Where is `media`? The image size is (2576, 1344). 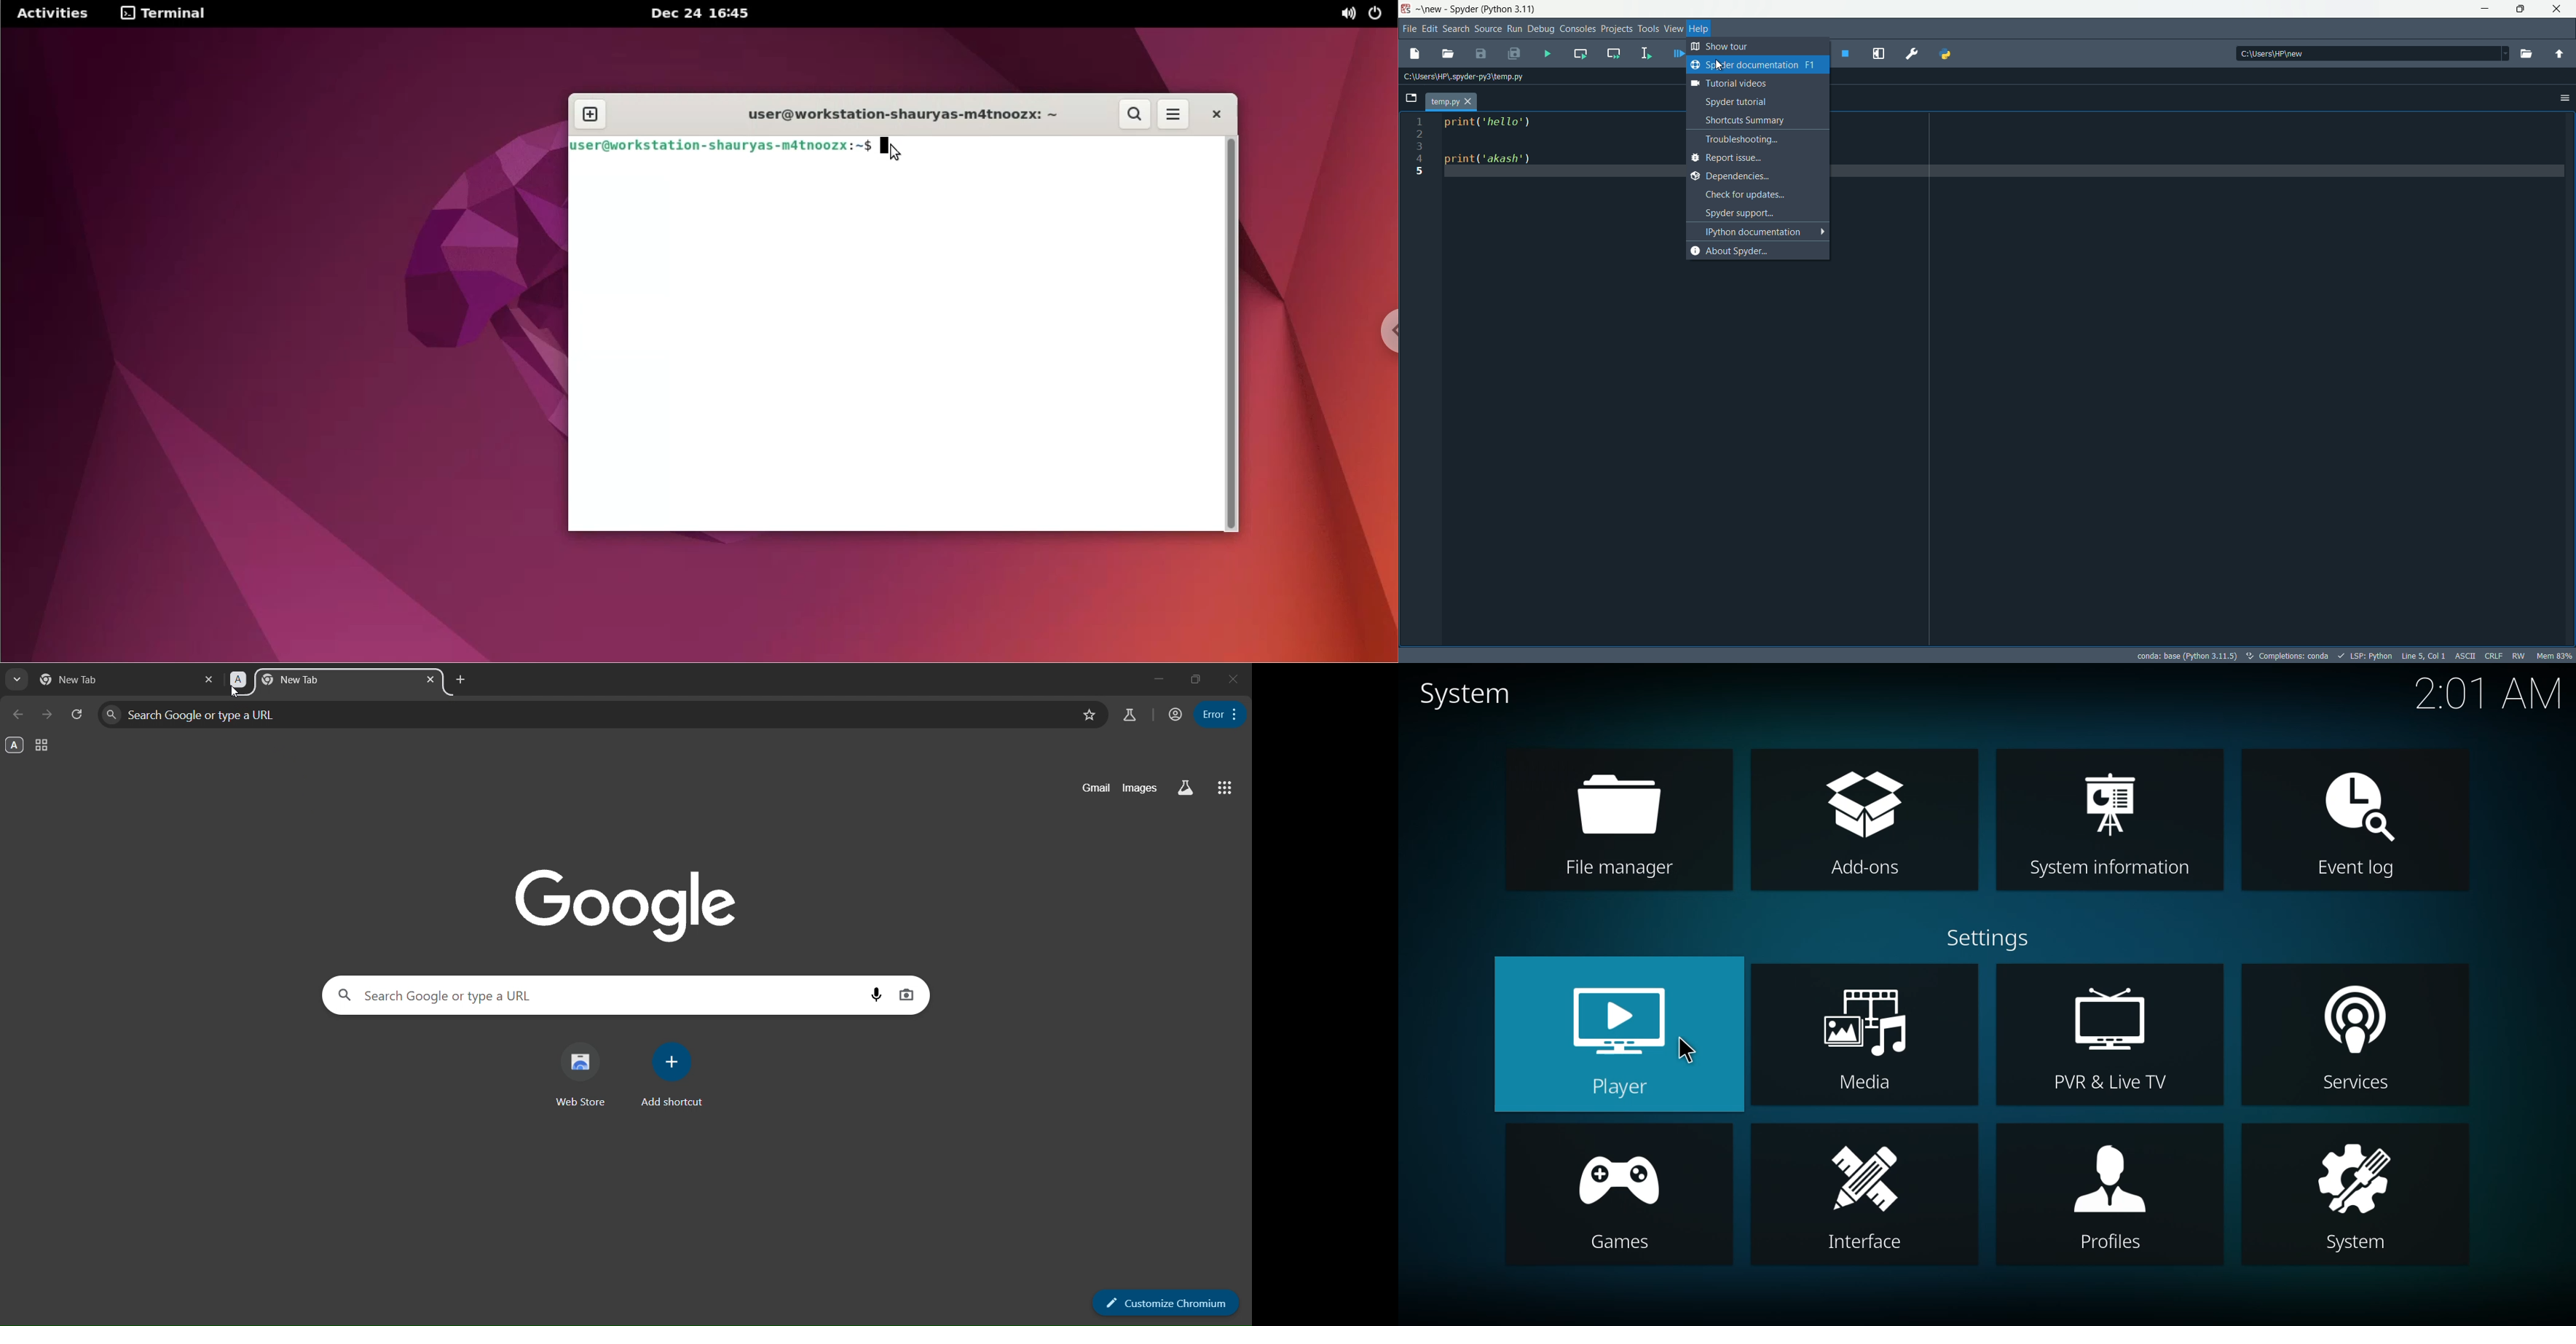 media is located at coordinates (1862, 1031).